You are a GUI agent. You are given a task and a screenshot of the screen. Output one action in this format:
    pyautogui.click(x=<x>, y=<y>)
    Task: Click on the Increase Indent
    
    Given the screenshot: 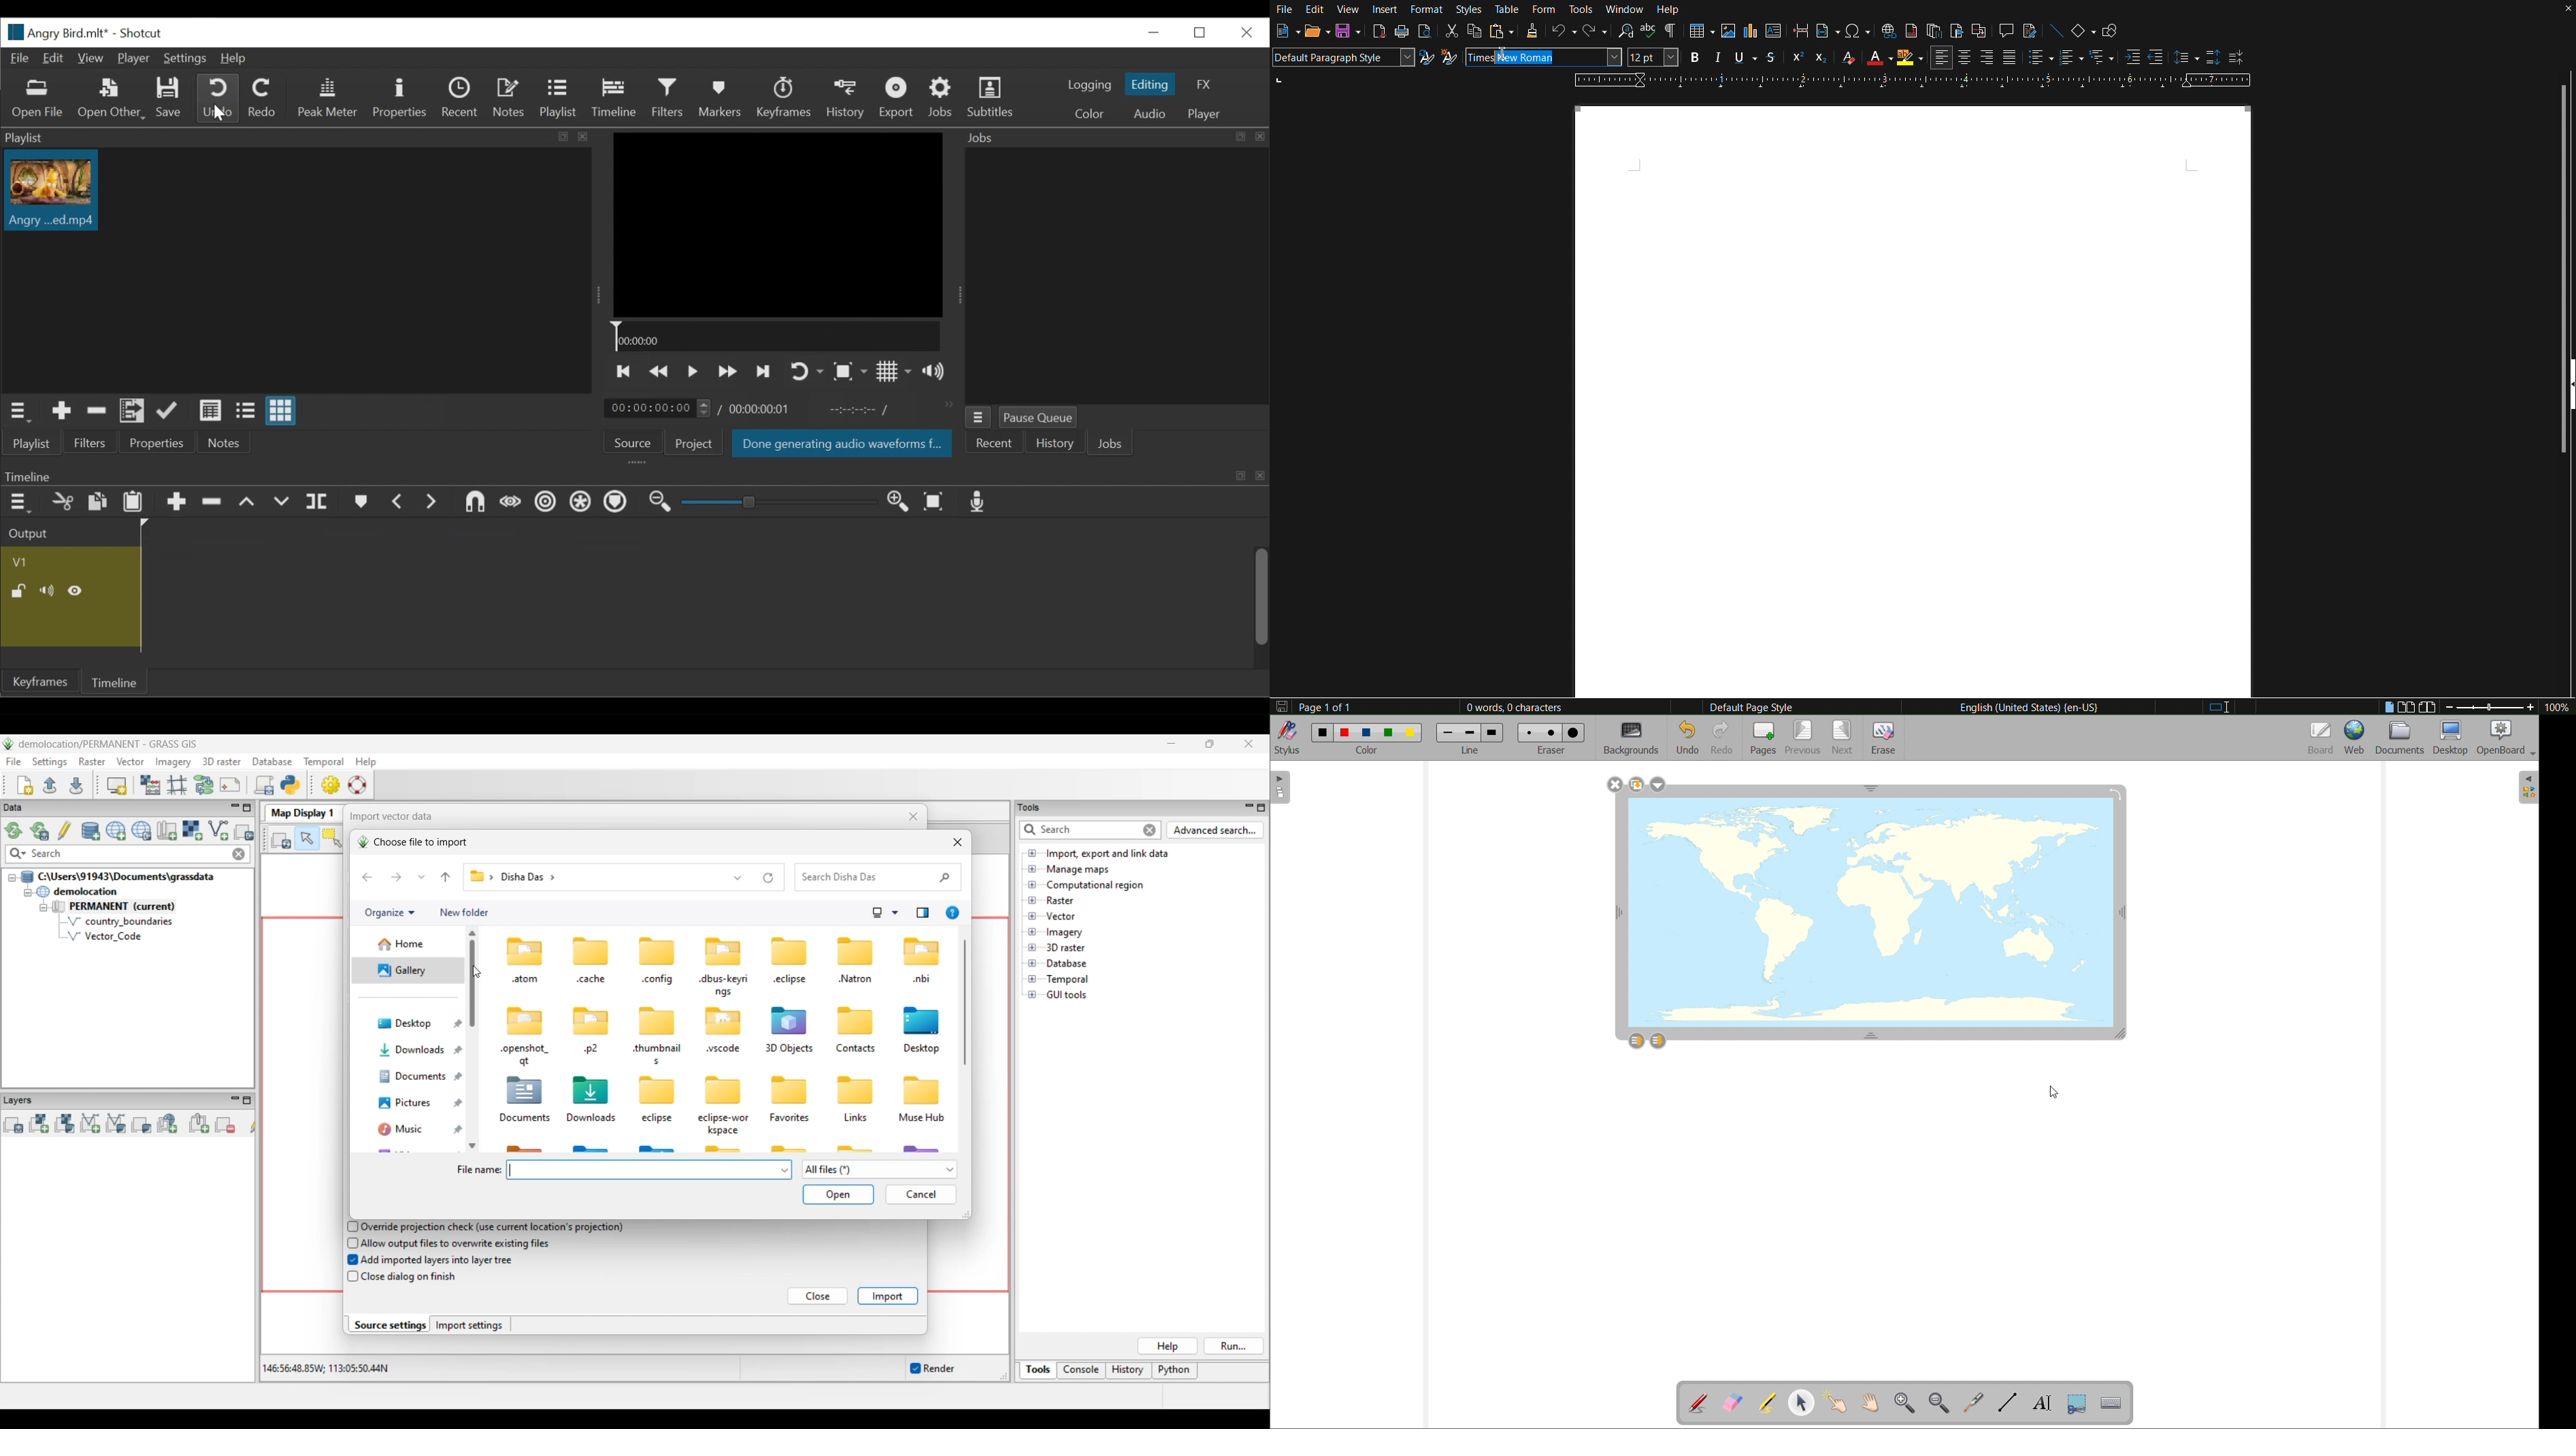 What is the action you would take?
    pyautogui.click(x=2132, y=59)
    